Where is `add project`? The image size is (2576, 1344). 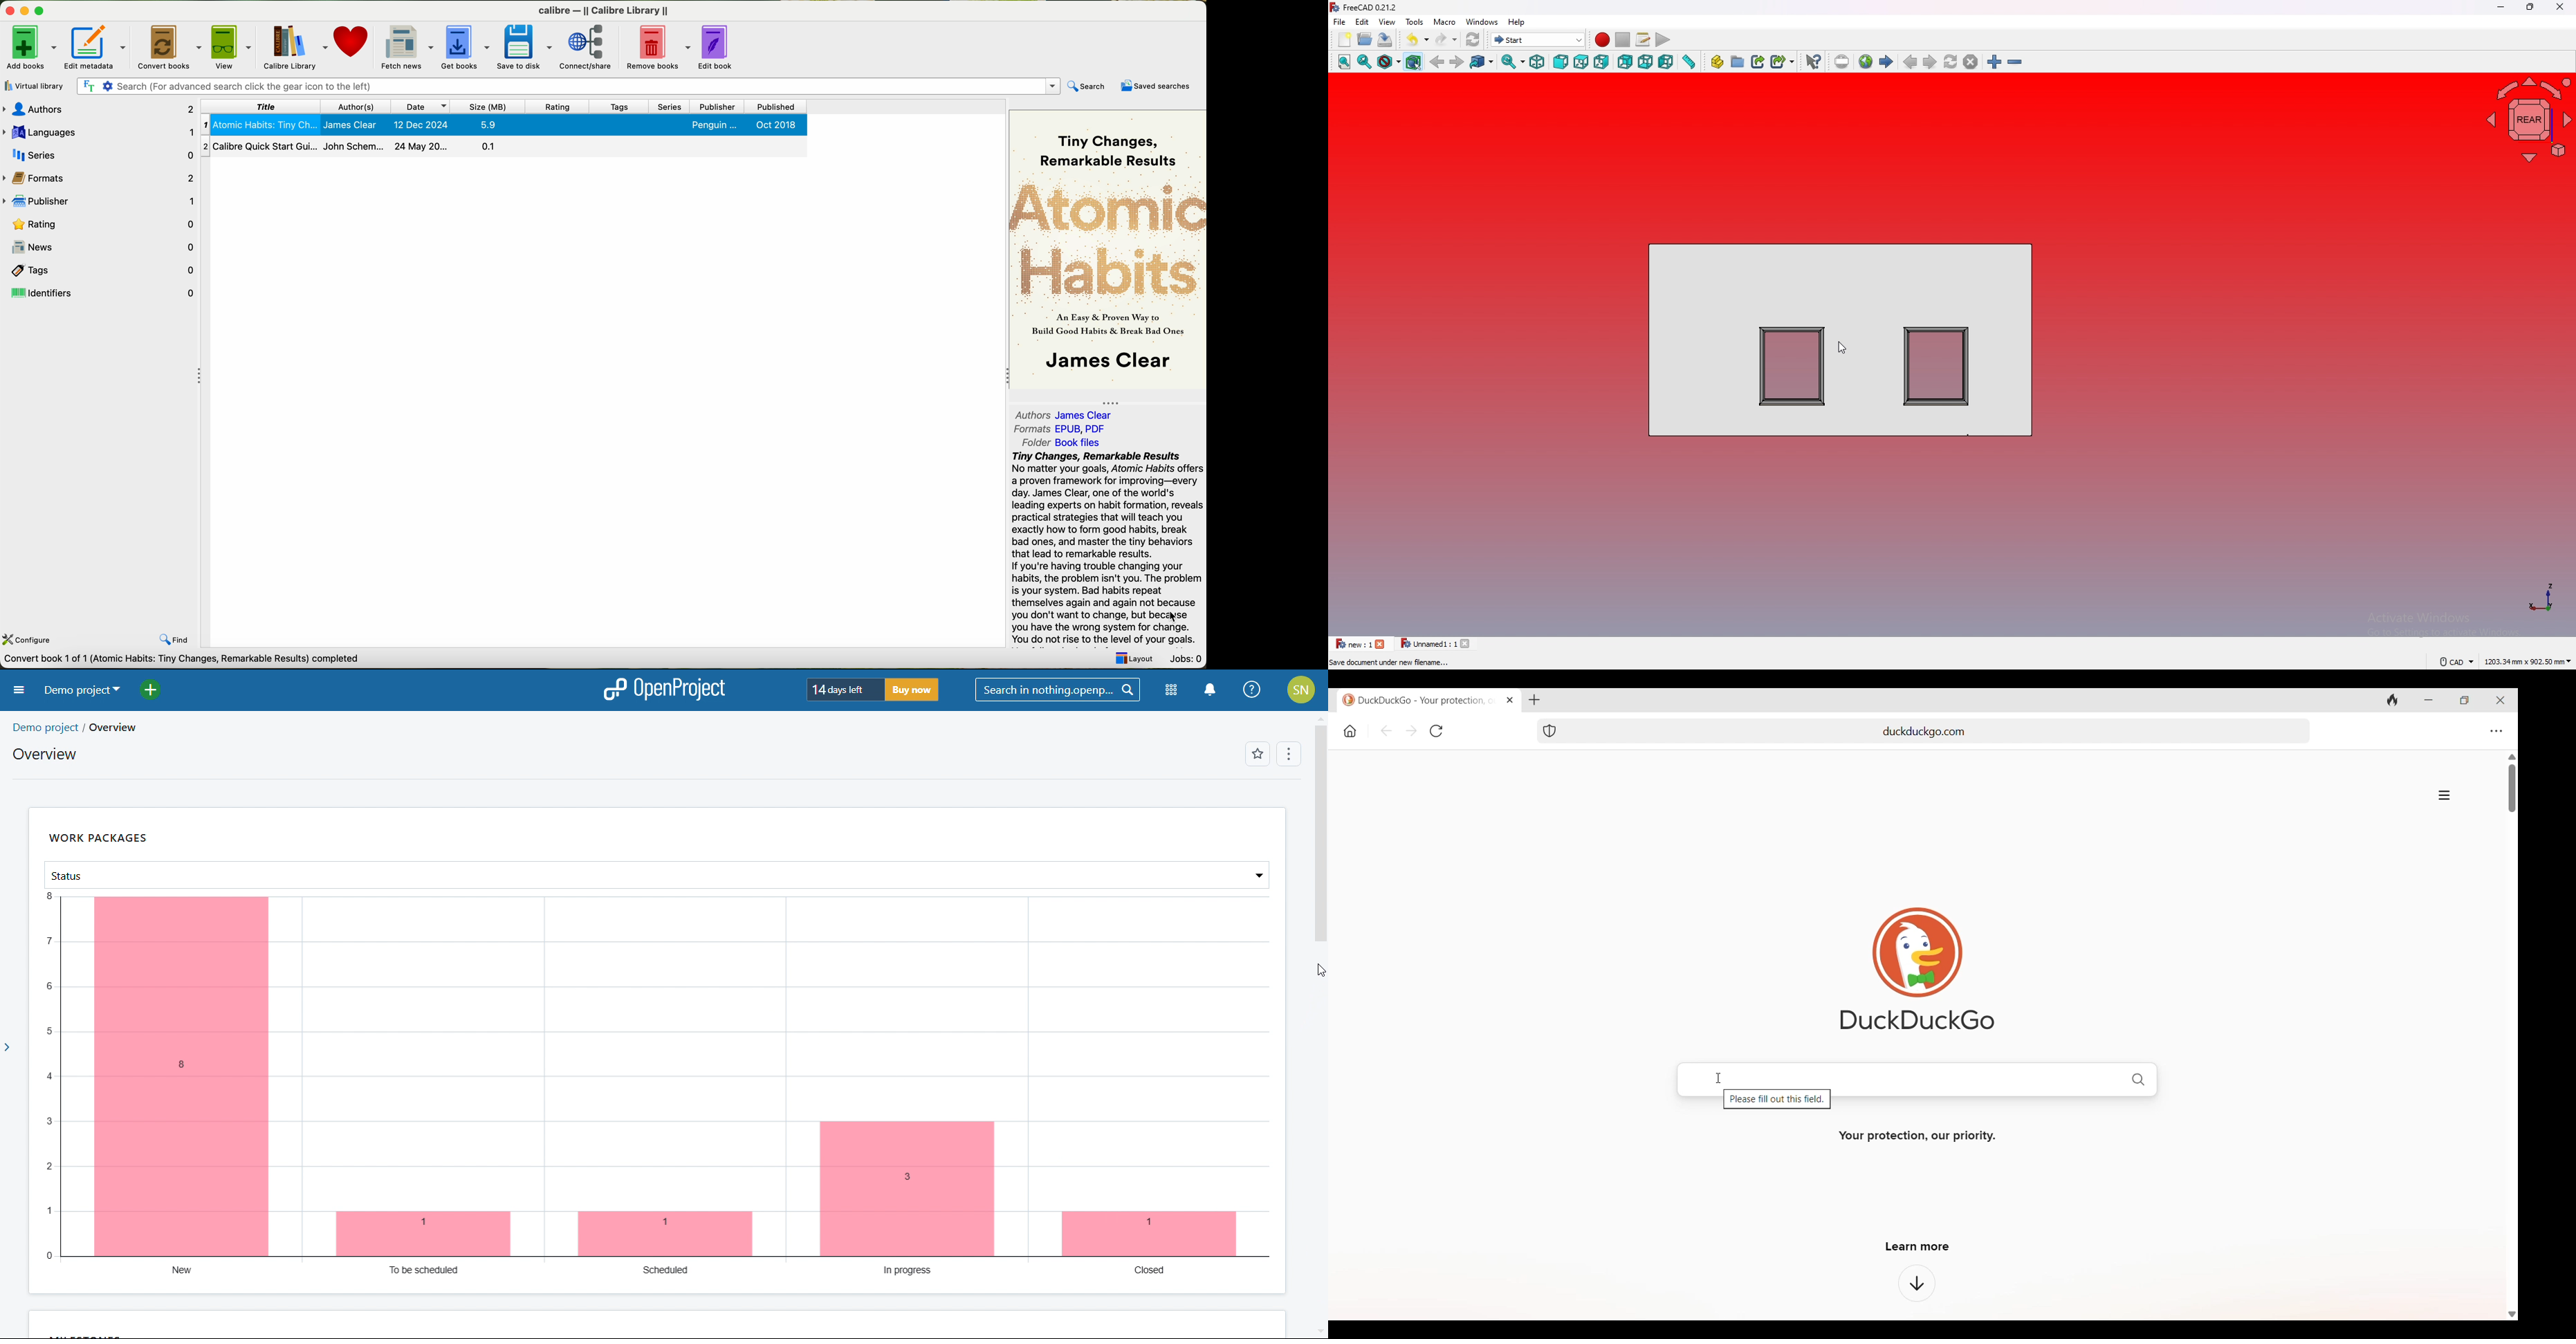 add project is located at coordinates (158, 689).